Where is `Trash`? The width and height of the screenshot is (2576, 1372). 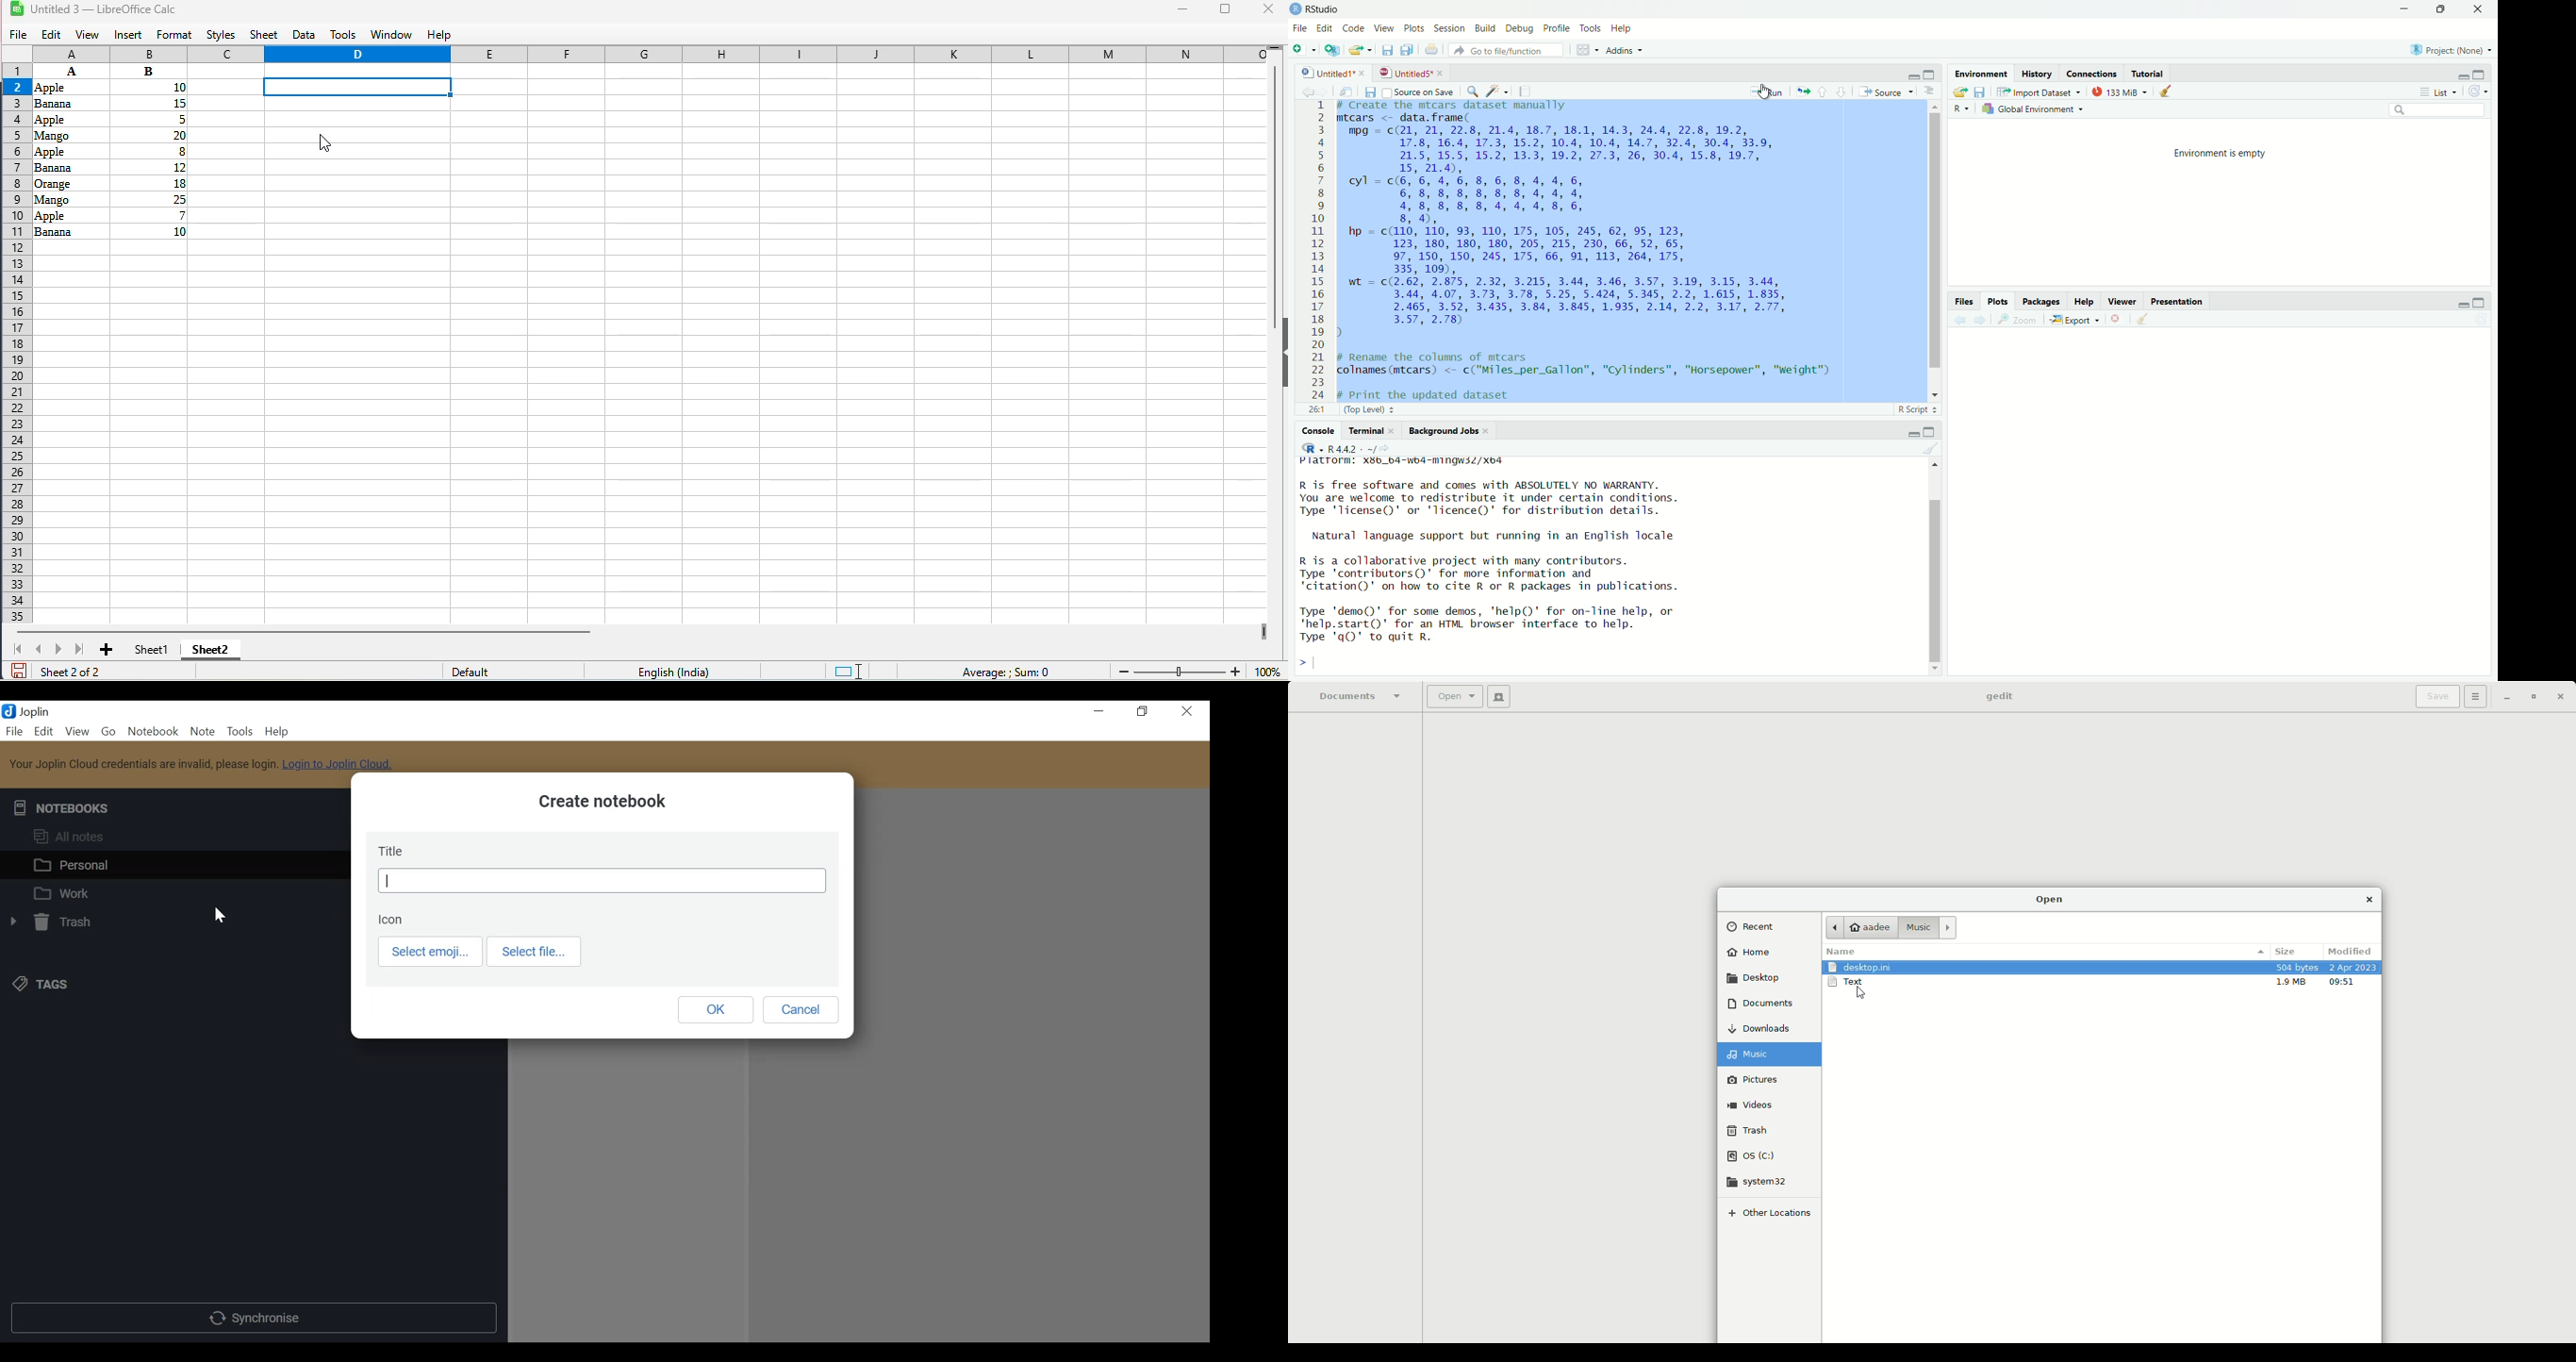
Trash is located at coordinates (53, 924).